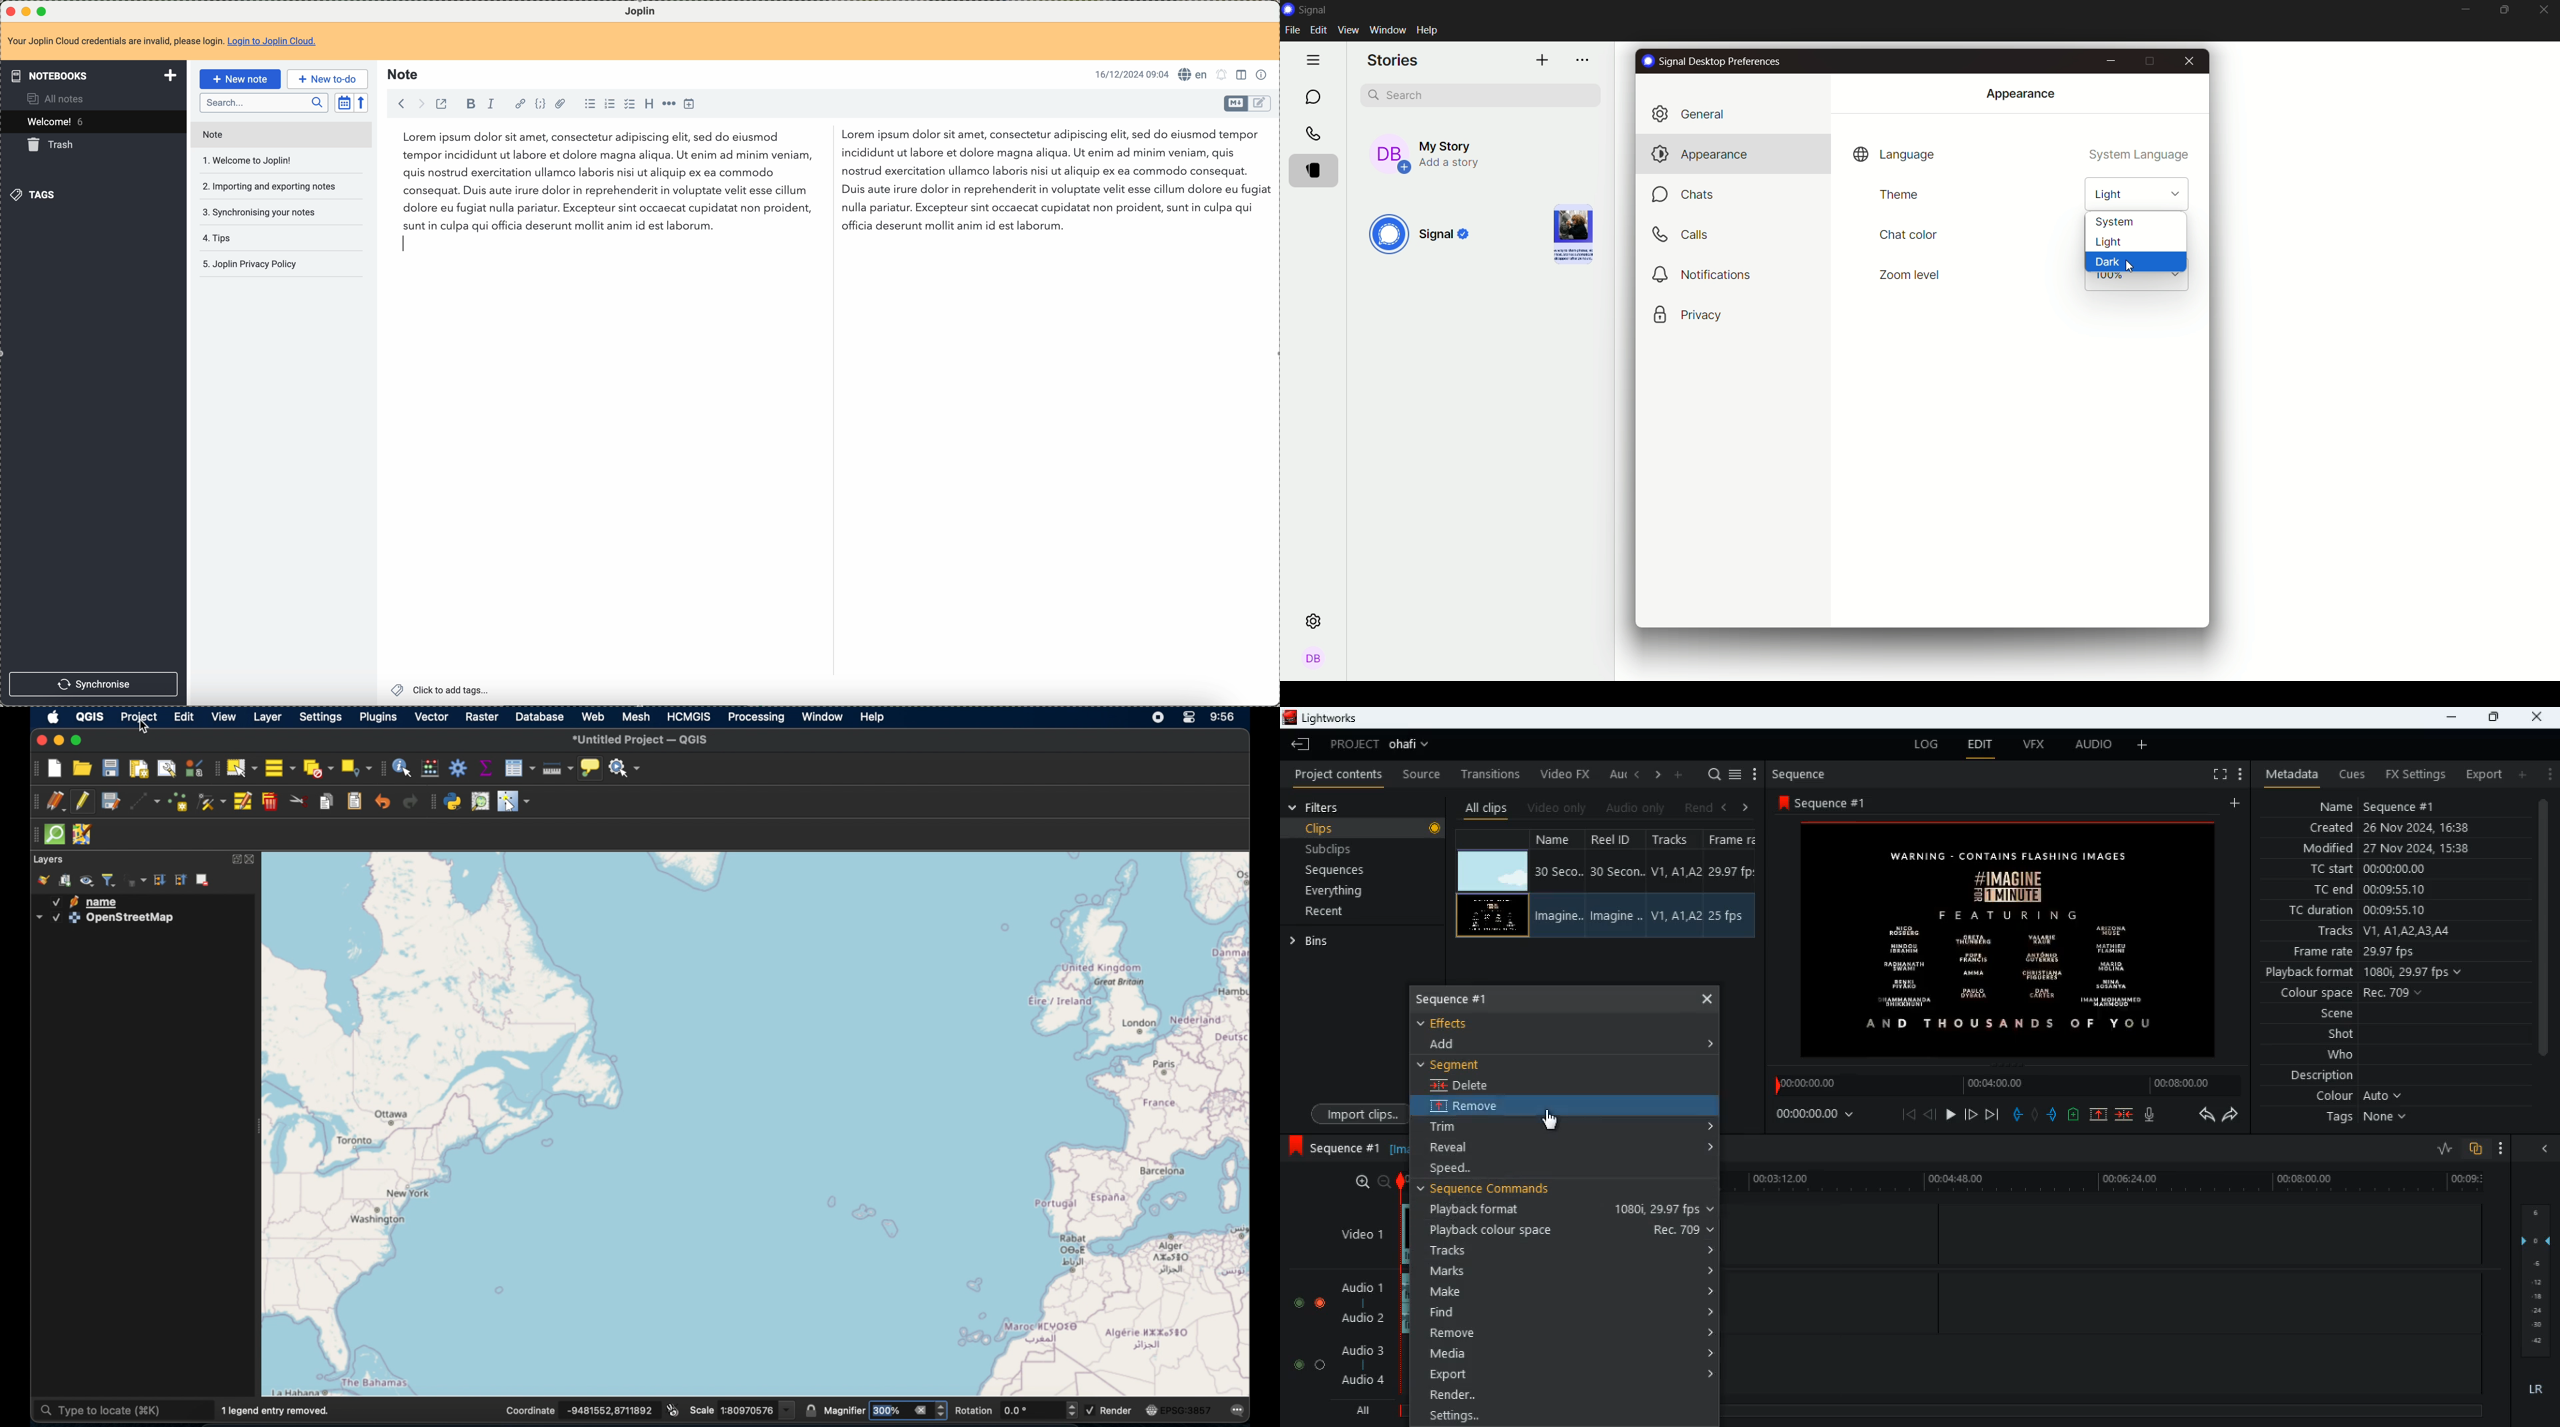 This screenshot has height=1428, width=2576. What do you see at coordinates (2240, 803) in the screenshot?
I see `add` at bounding box center [2240, 803].